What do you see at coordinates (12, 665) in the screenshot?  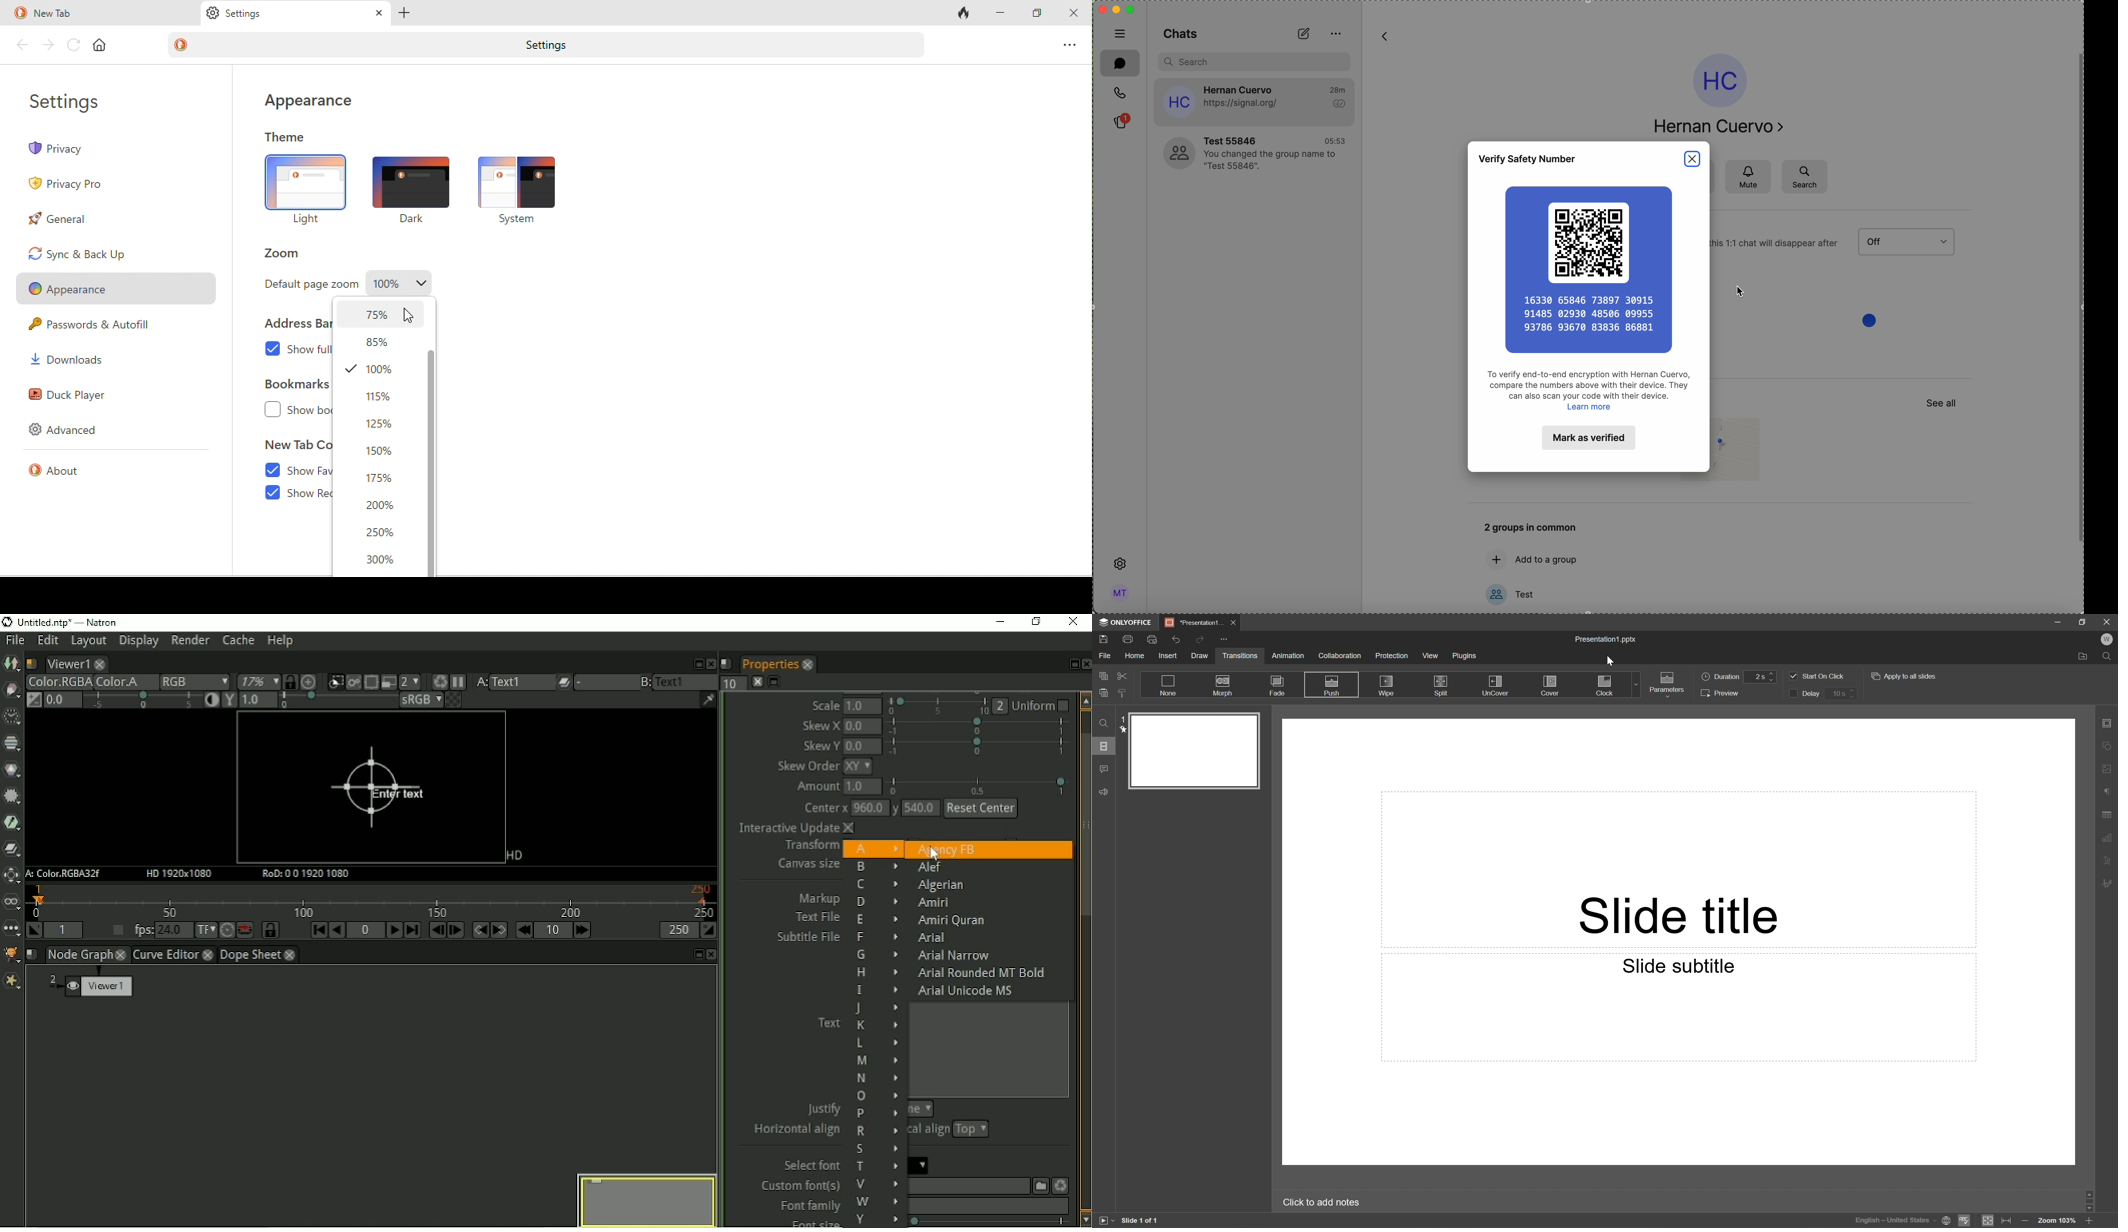 I see `Image` at bounding box center [12, 665].